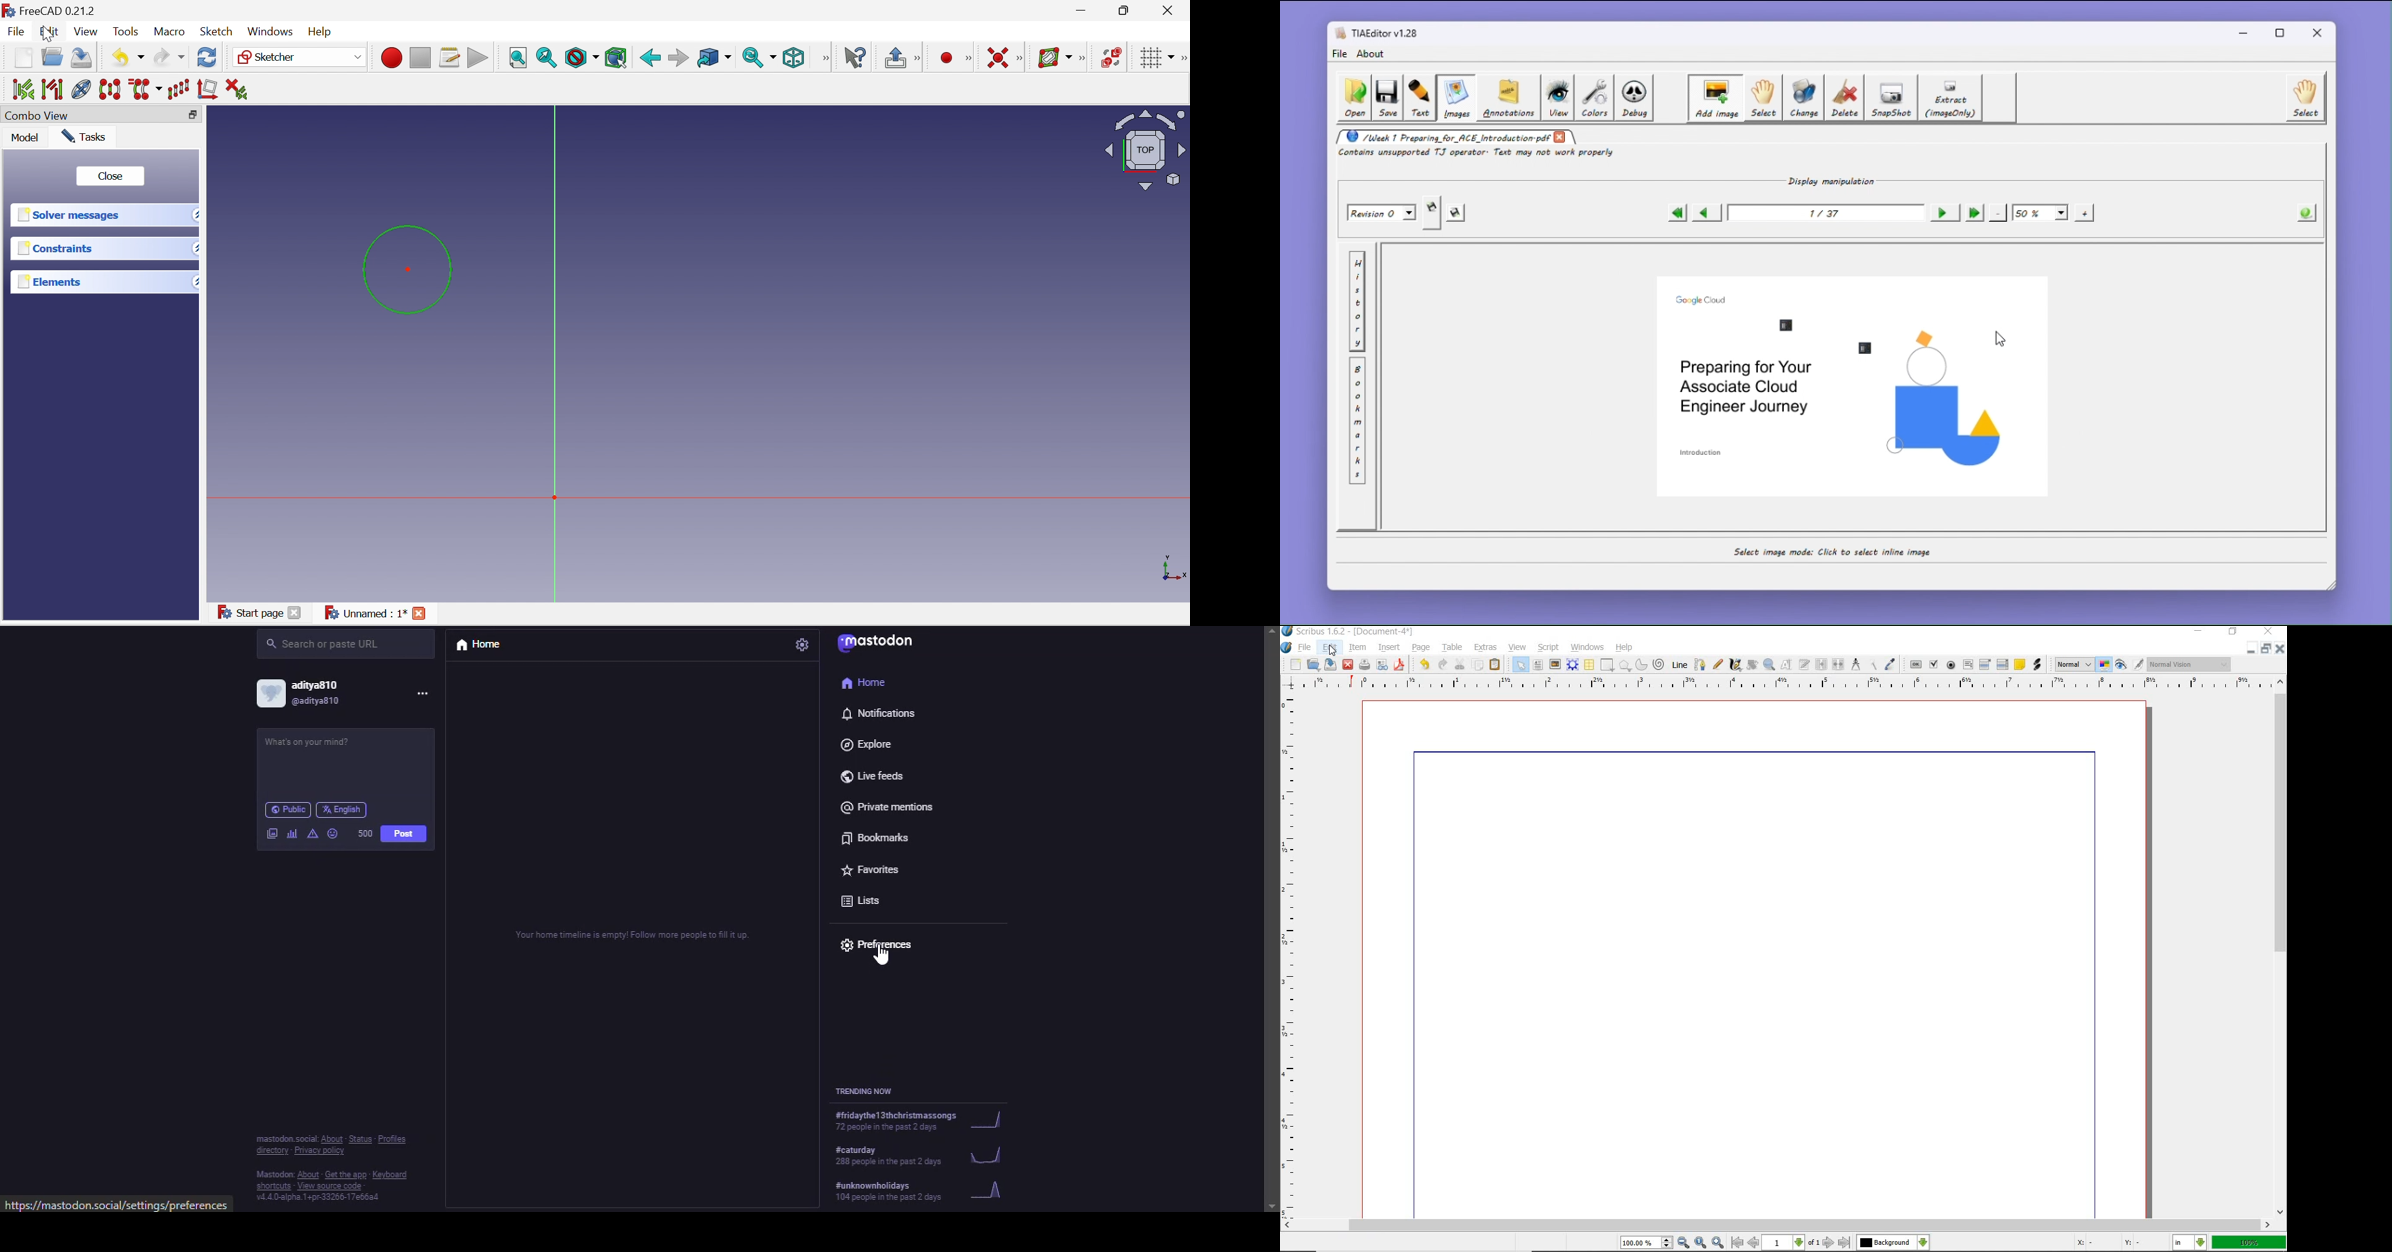 The image size is (2408, 1260). I want to click on Elements, so click(48, 283).